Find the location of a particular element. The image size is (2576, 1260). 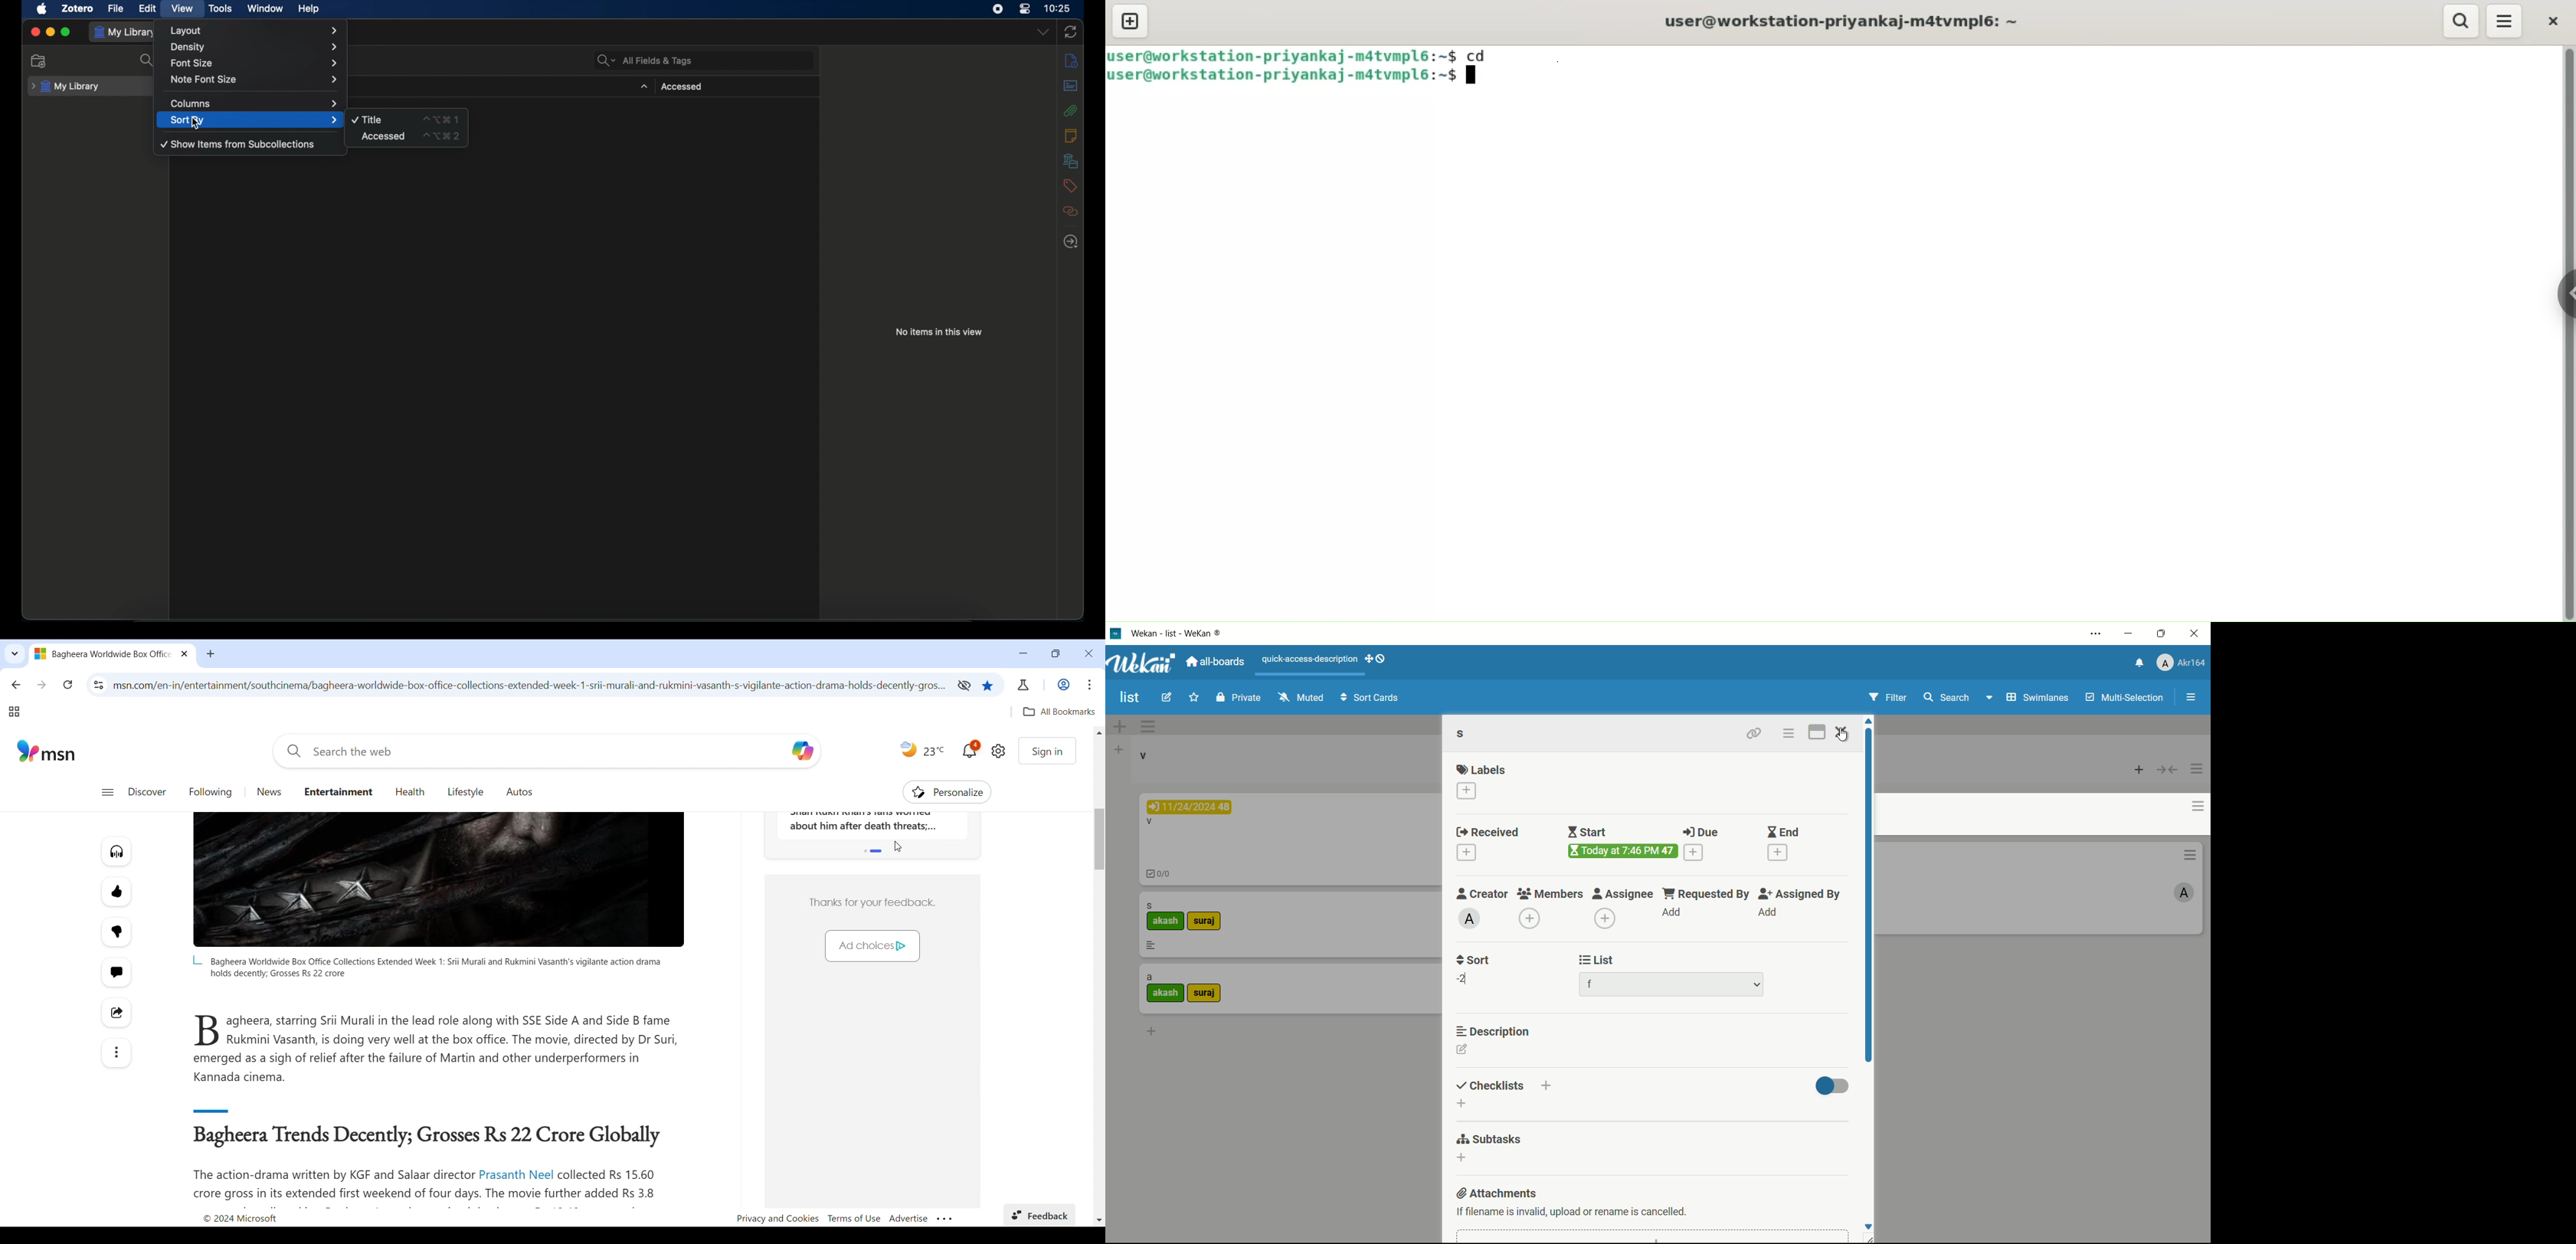

See more is located at coordinates (116, 1053).